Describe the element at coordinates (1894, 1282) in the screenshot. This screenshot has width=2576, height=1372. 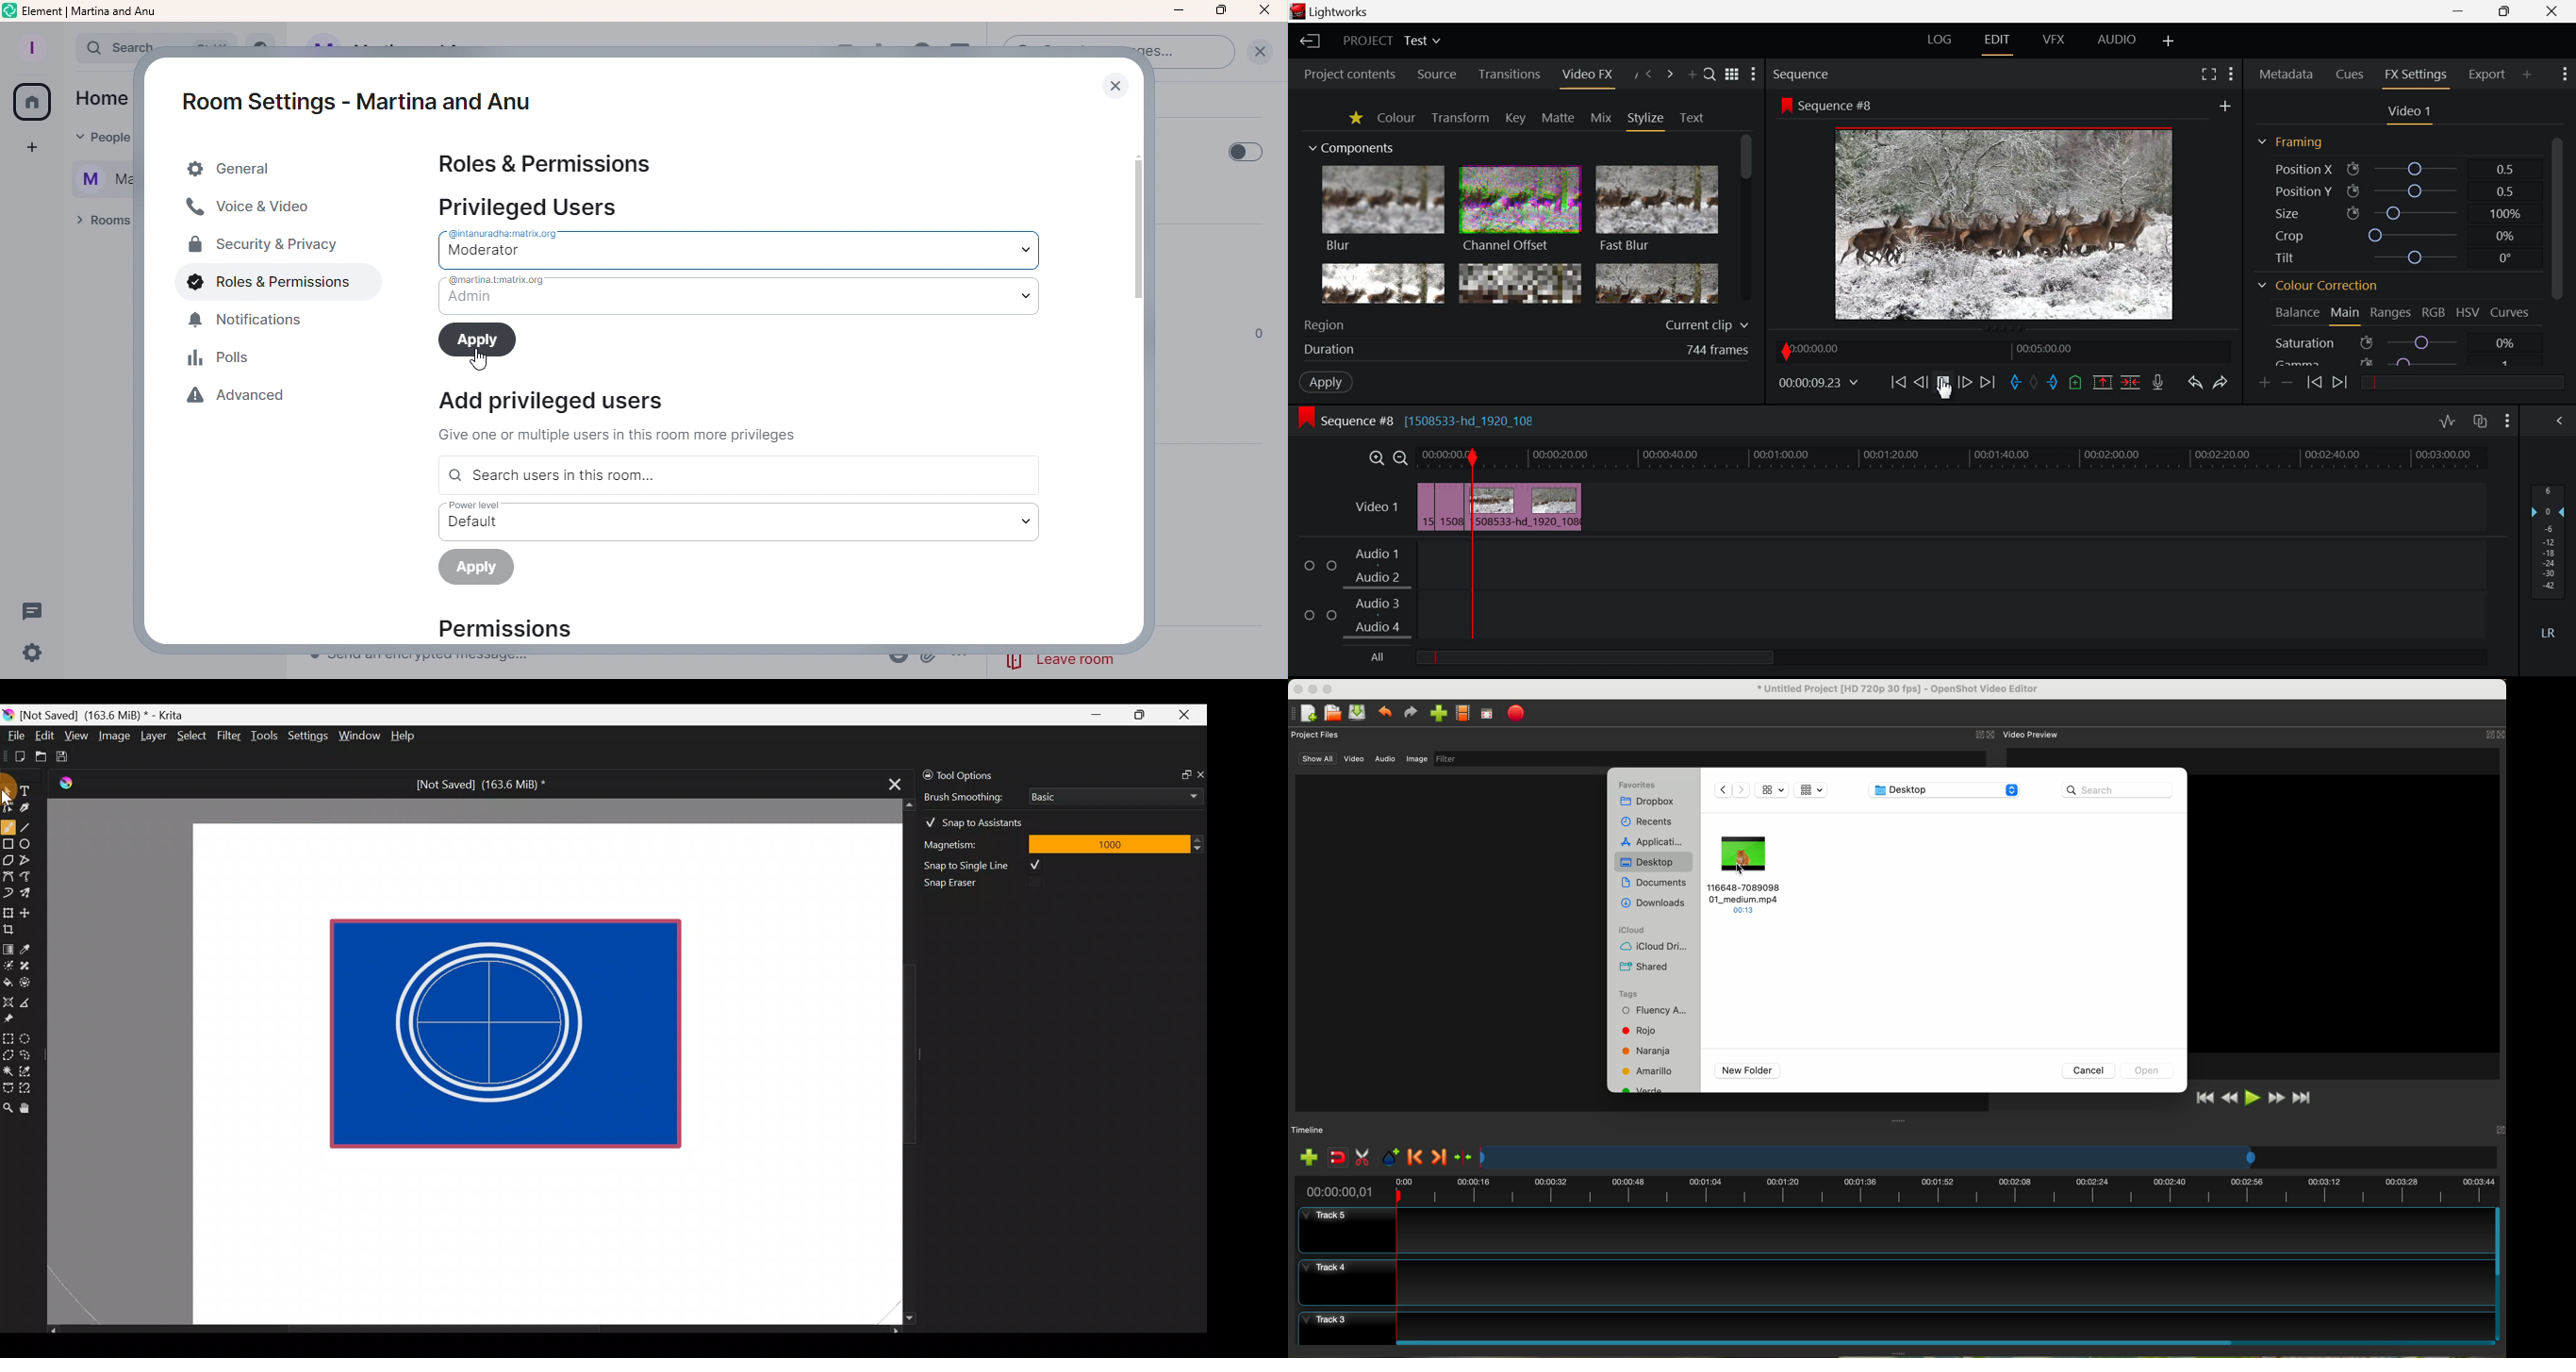
I see `track 4` at that location.